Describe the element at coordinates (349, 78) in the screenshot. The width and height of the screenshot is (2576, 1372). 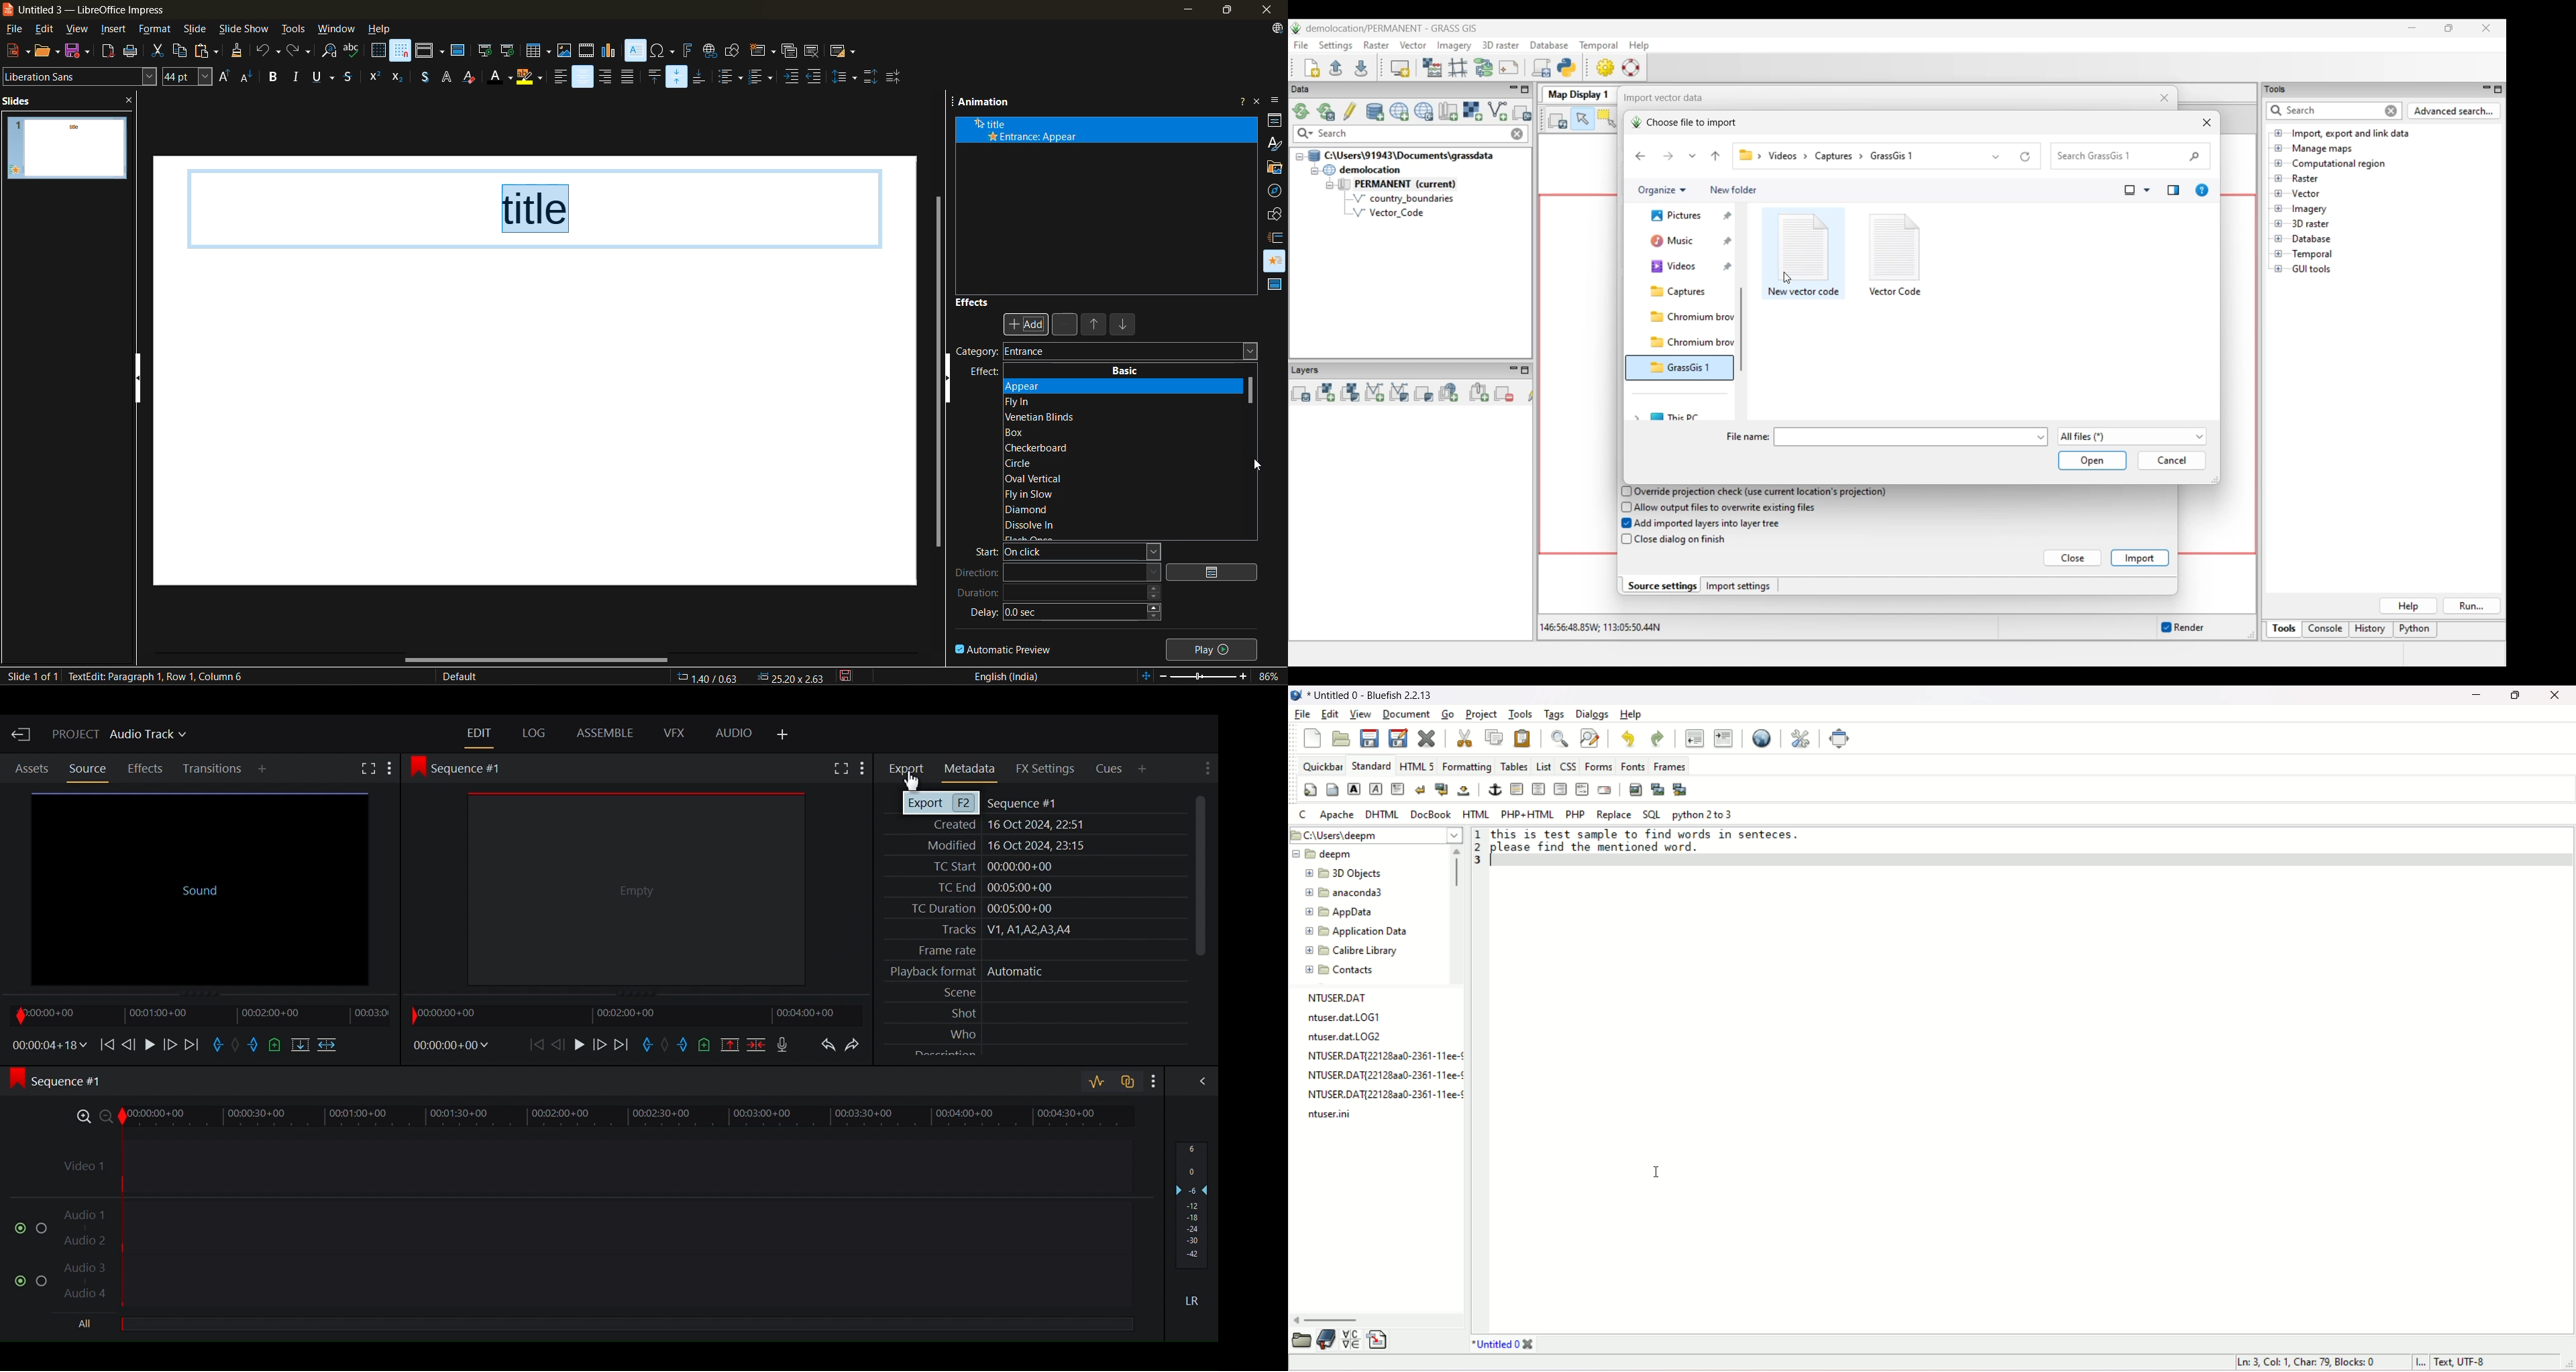
I see `strikethrough` at that location.